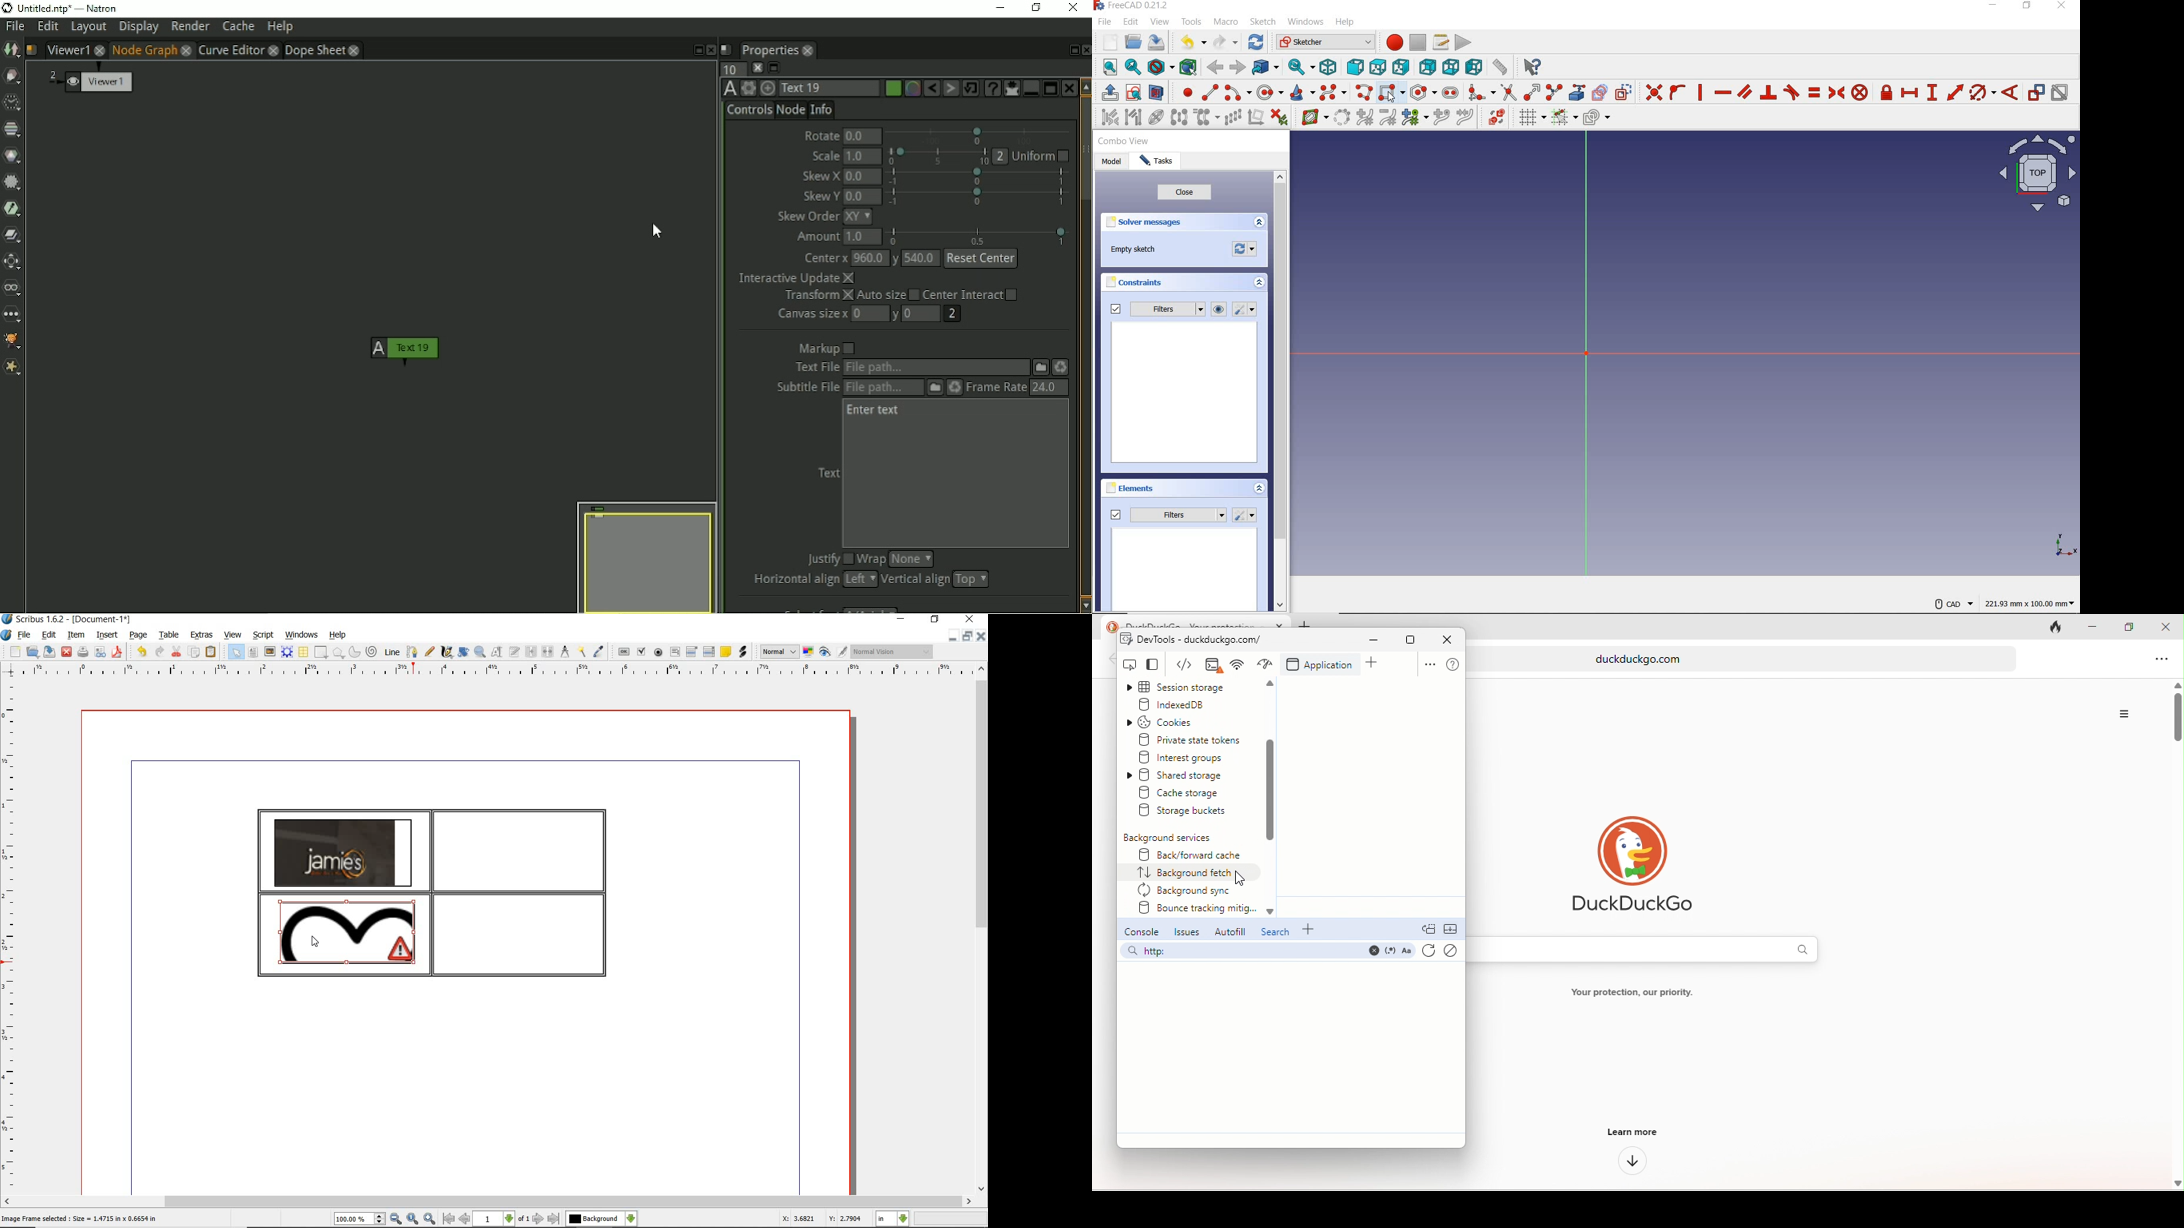  I want to click on bottom, so click(1451, 66).